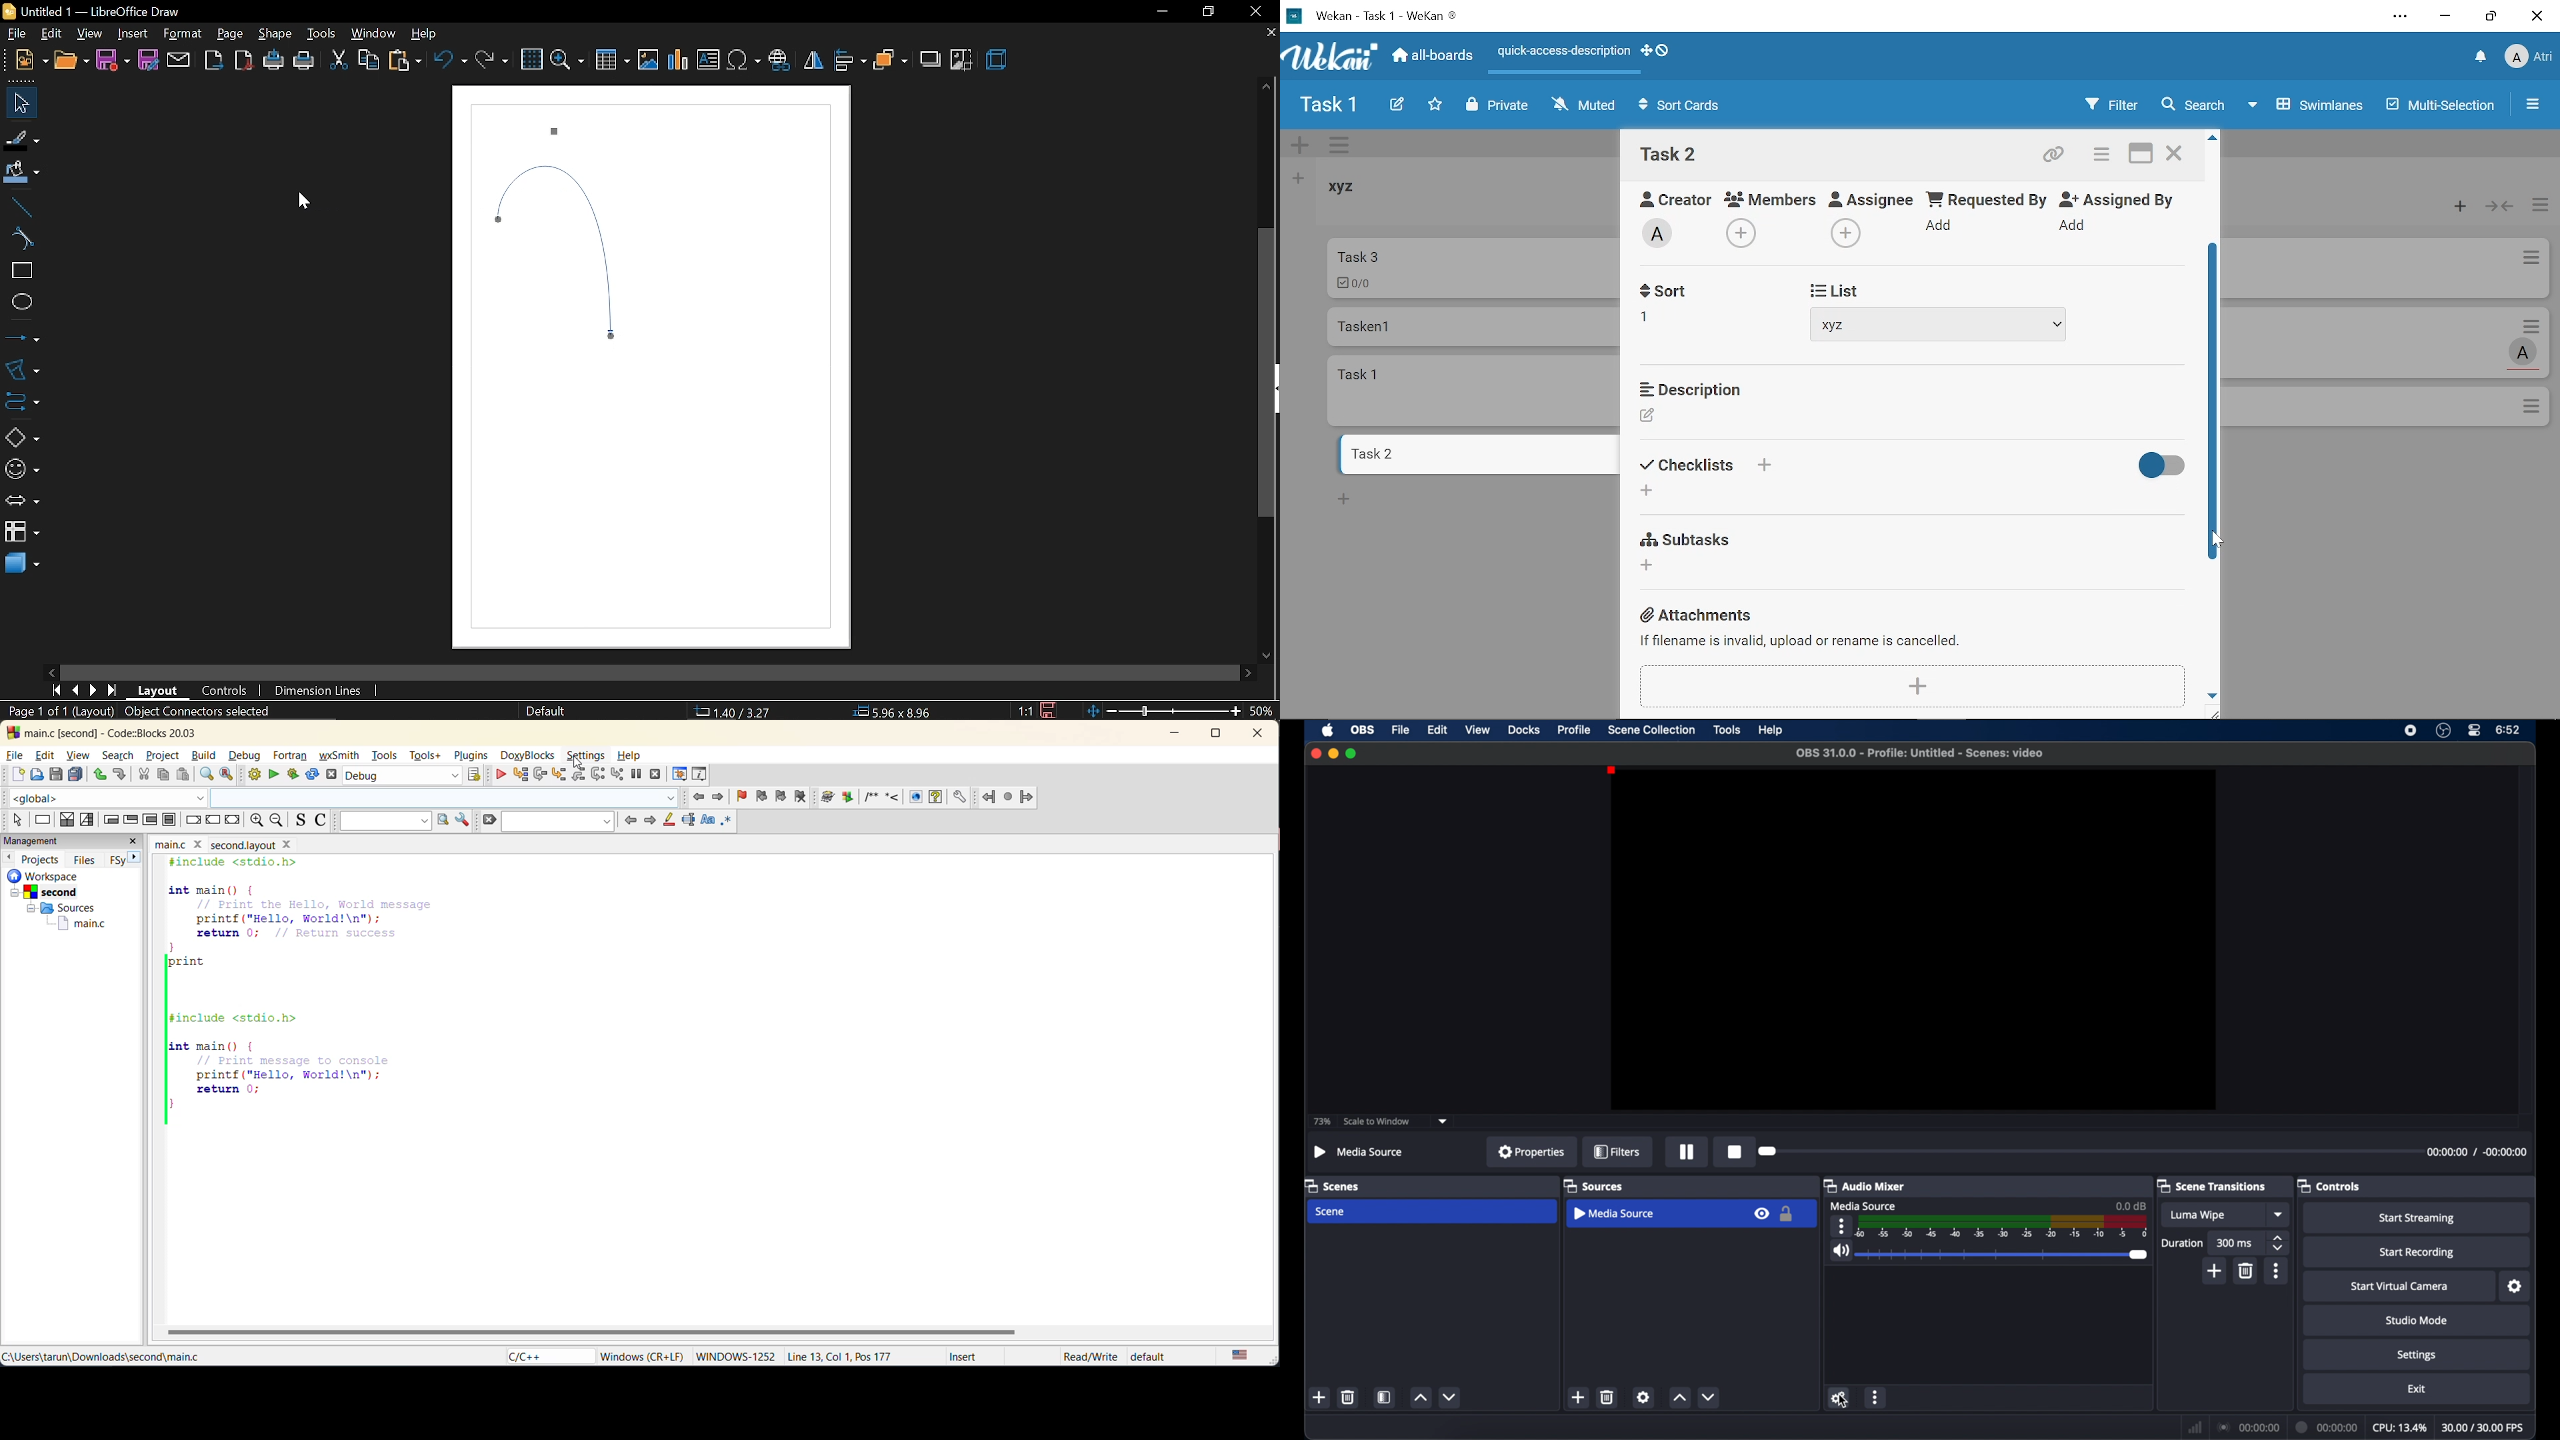 Image resolution: width=2576 pixels, height=1456 pixels. Describe the element at coordinates (22, 337) in the screenshot. I see `lines and arrows` at that location.